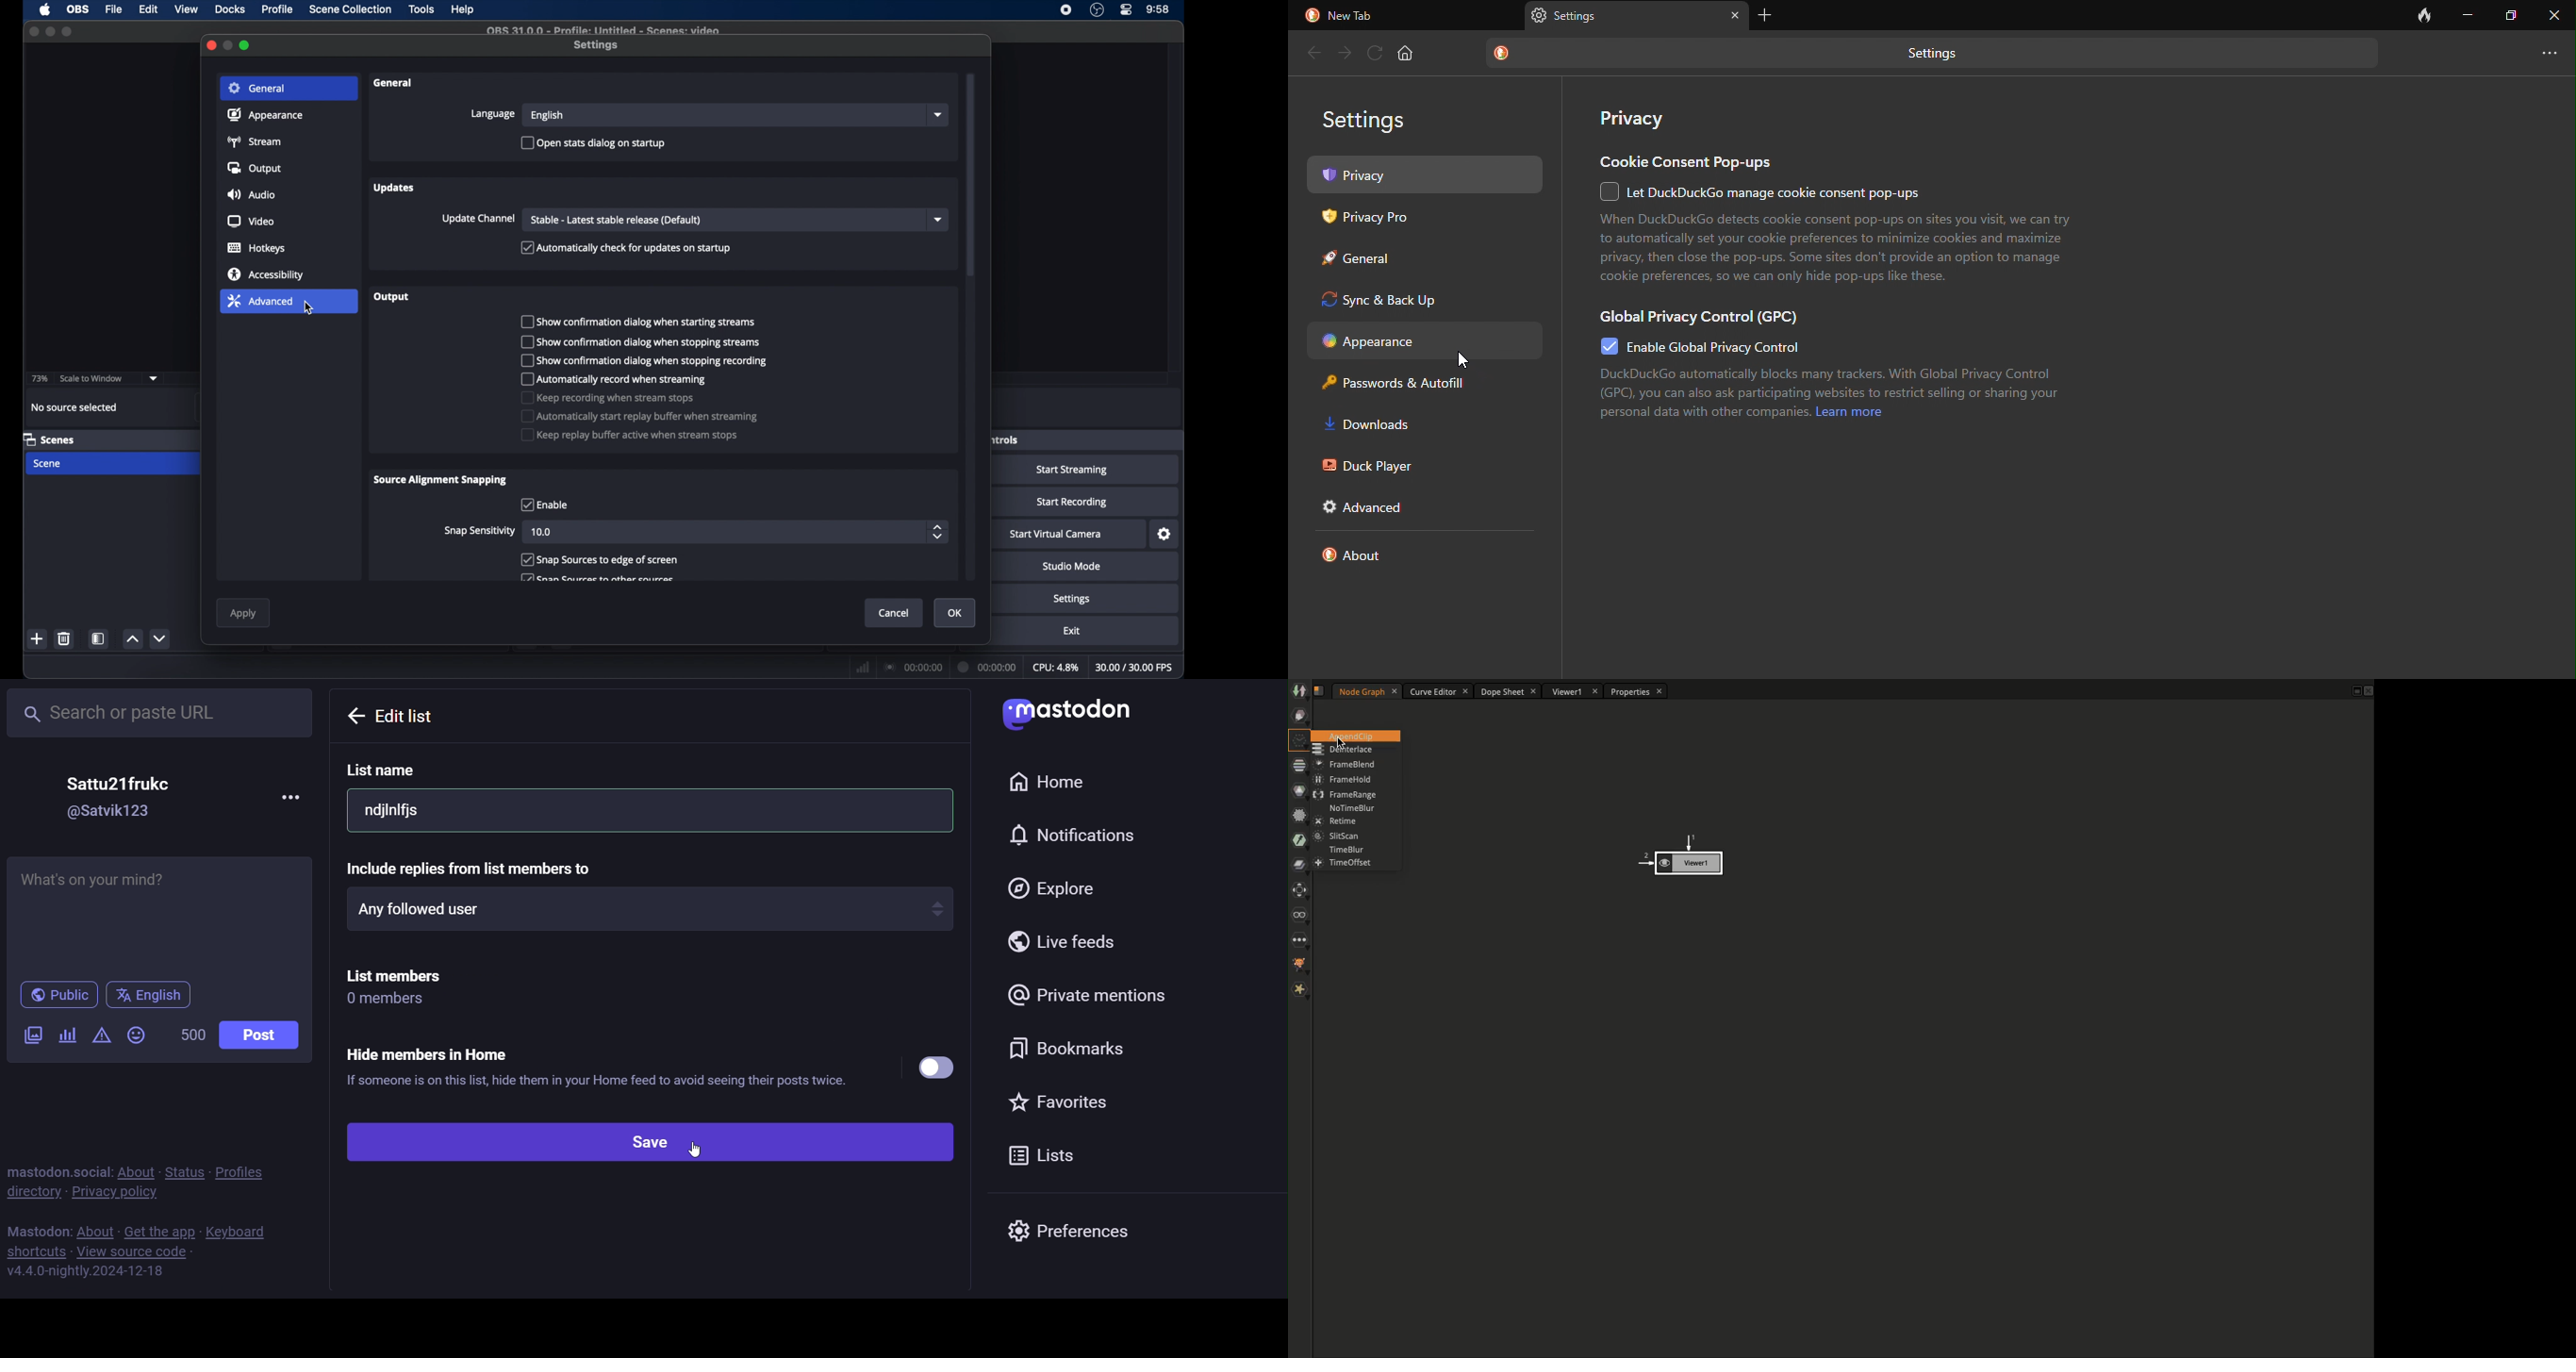 The width and height of the screenshot is (2576, 1372). Describe the element at coordinates (136, 1170) in the screenshot. I see `about` at that location.